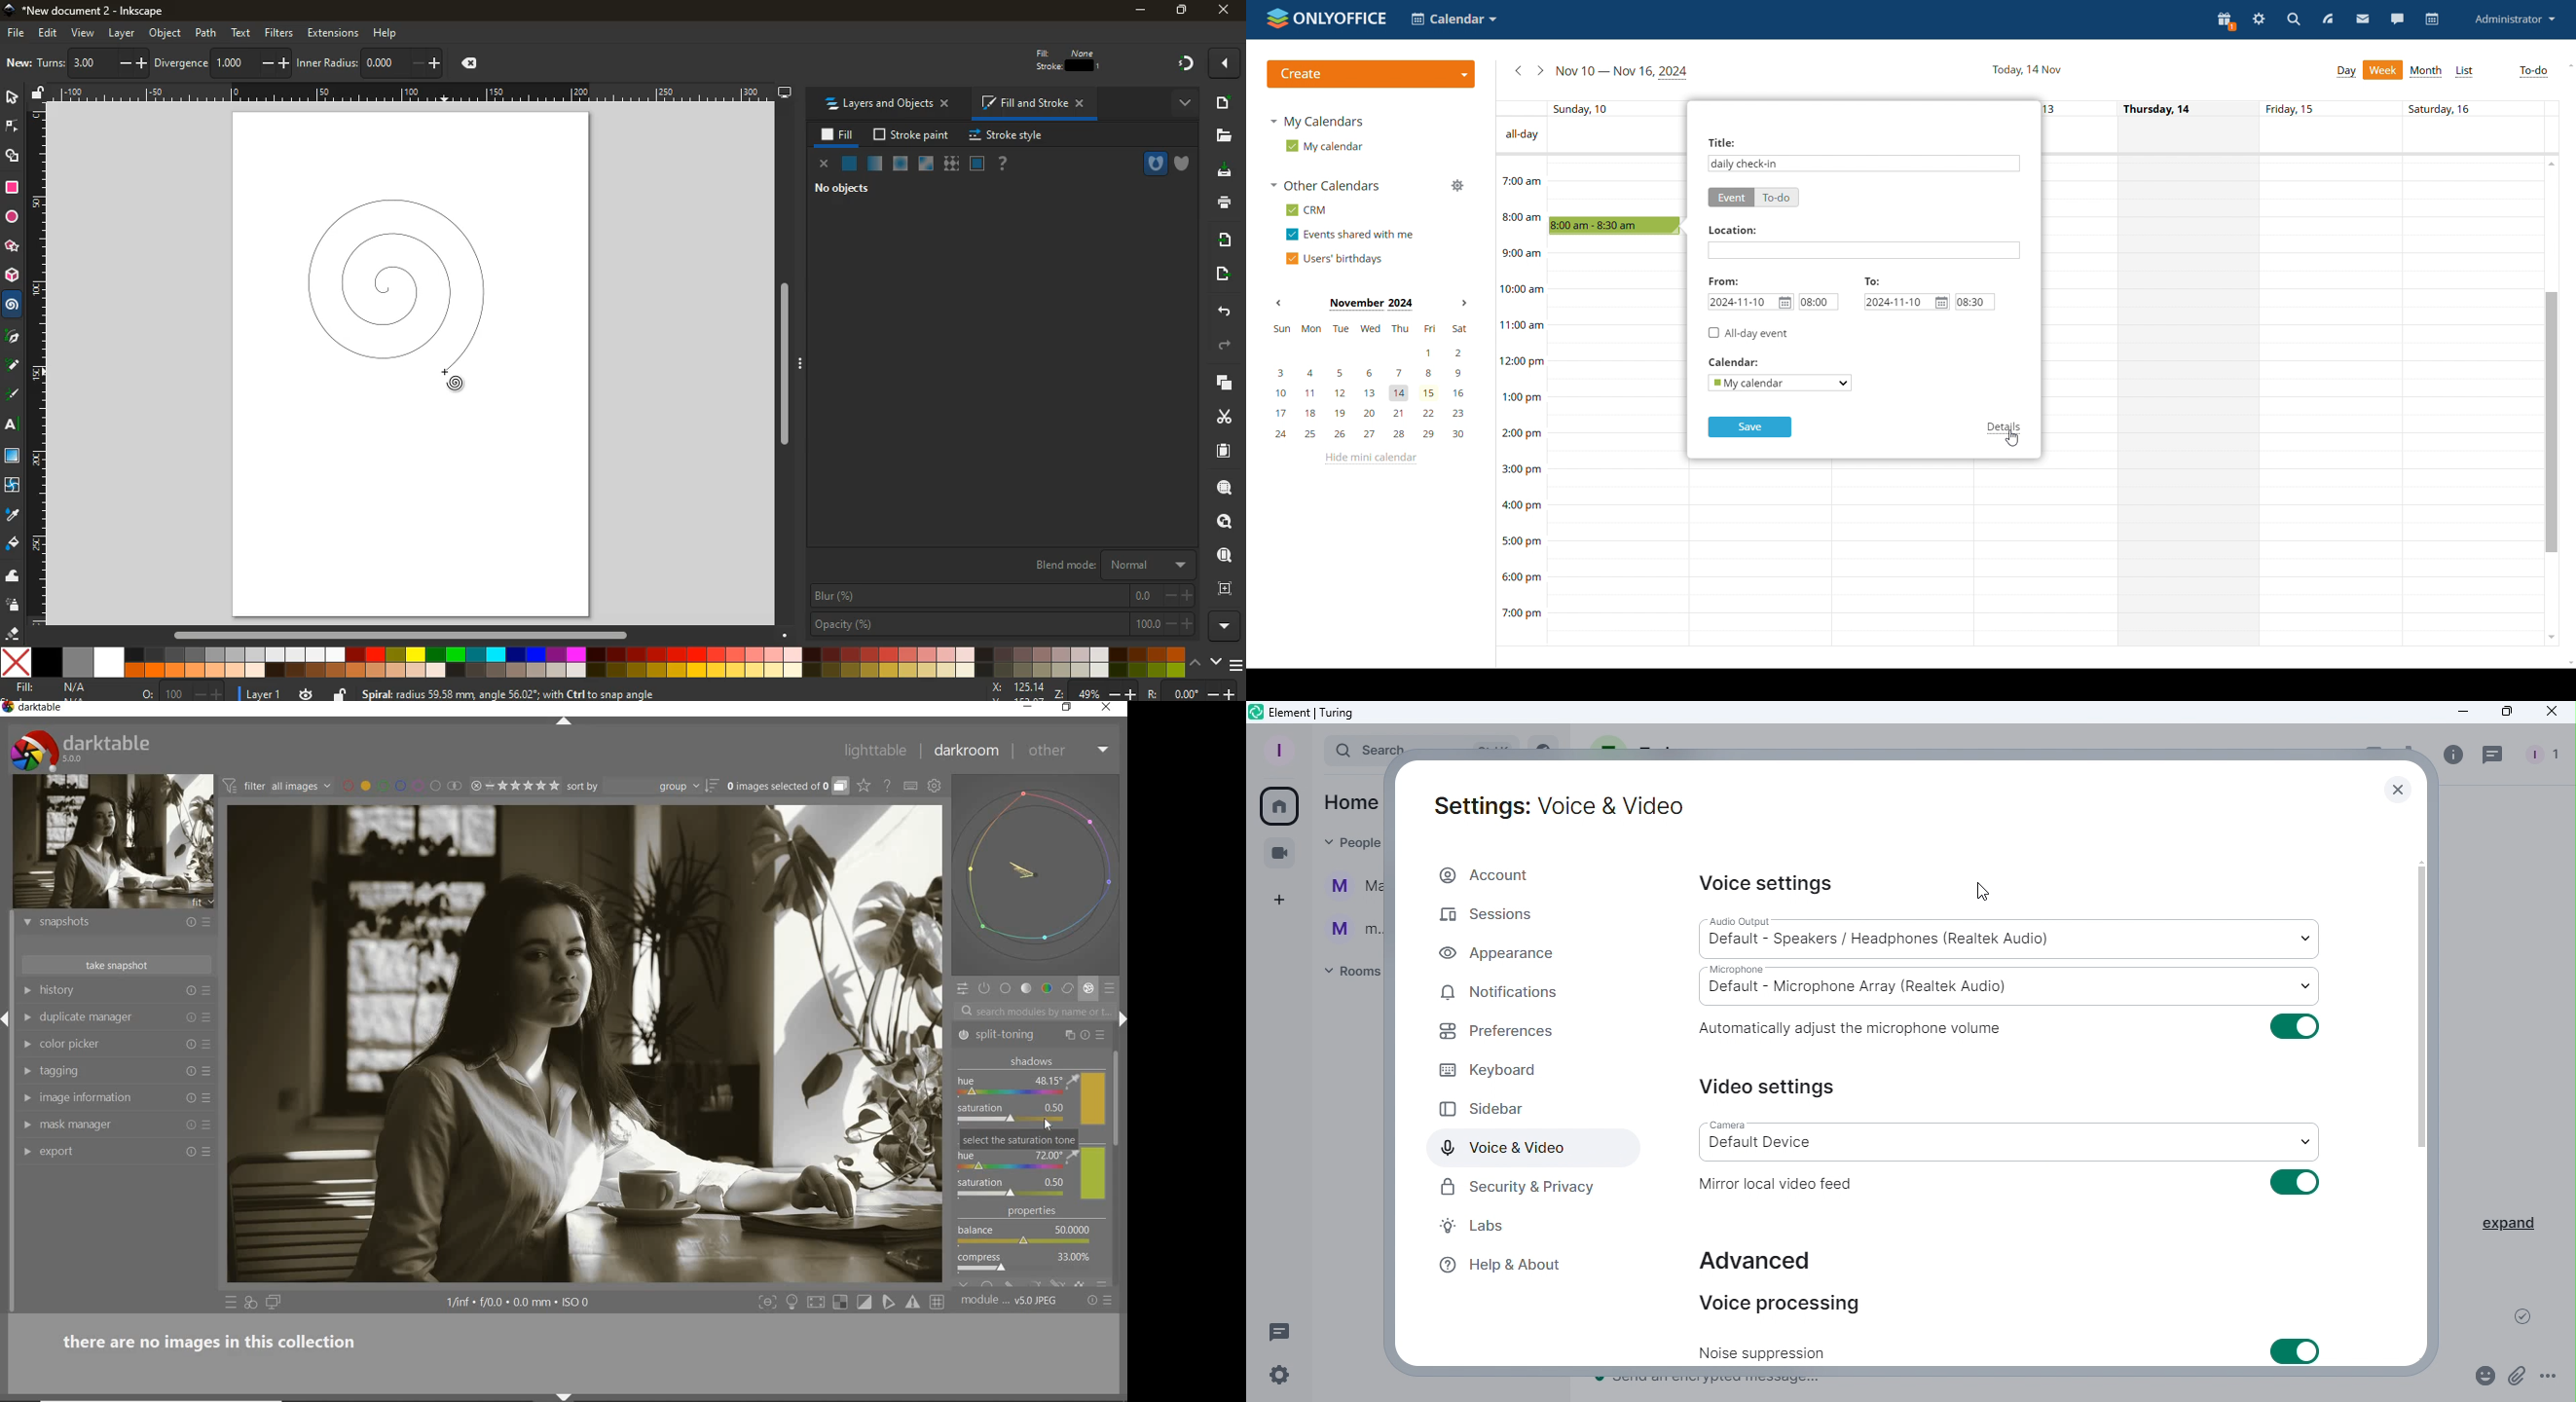 The width and height of the screenshot is (2576, 1428). Describe the element at coordinates (1982, 892) in the screenshot. I see `Cursor` at that location.